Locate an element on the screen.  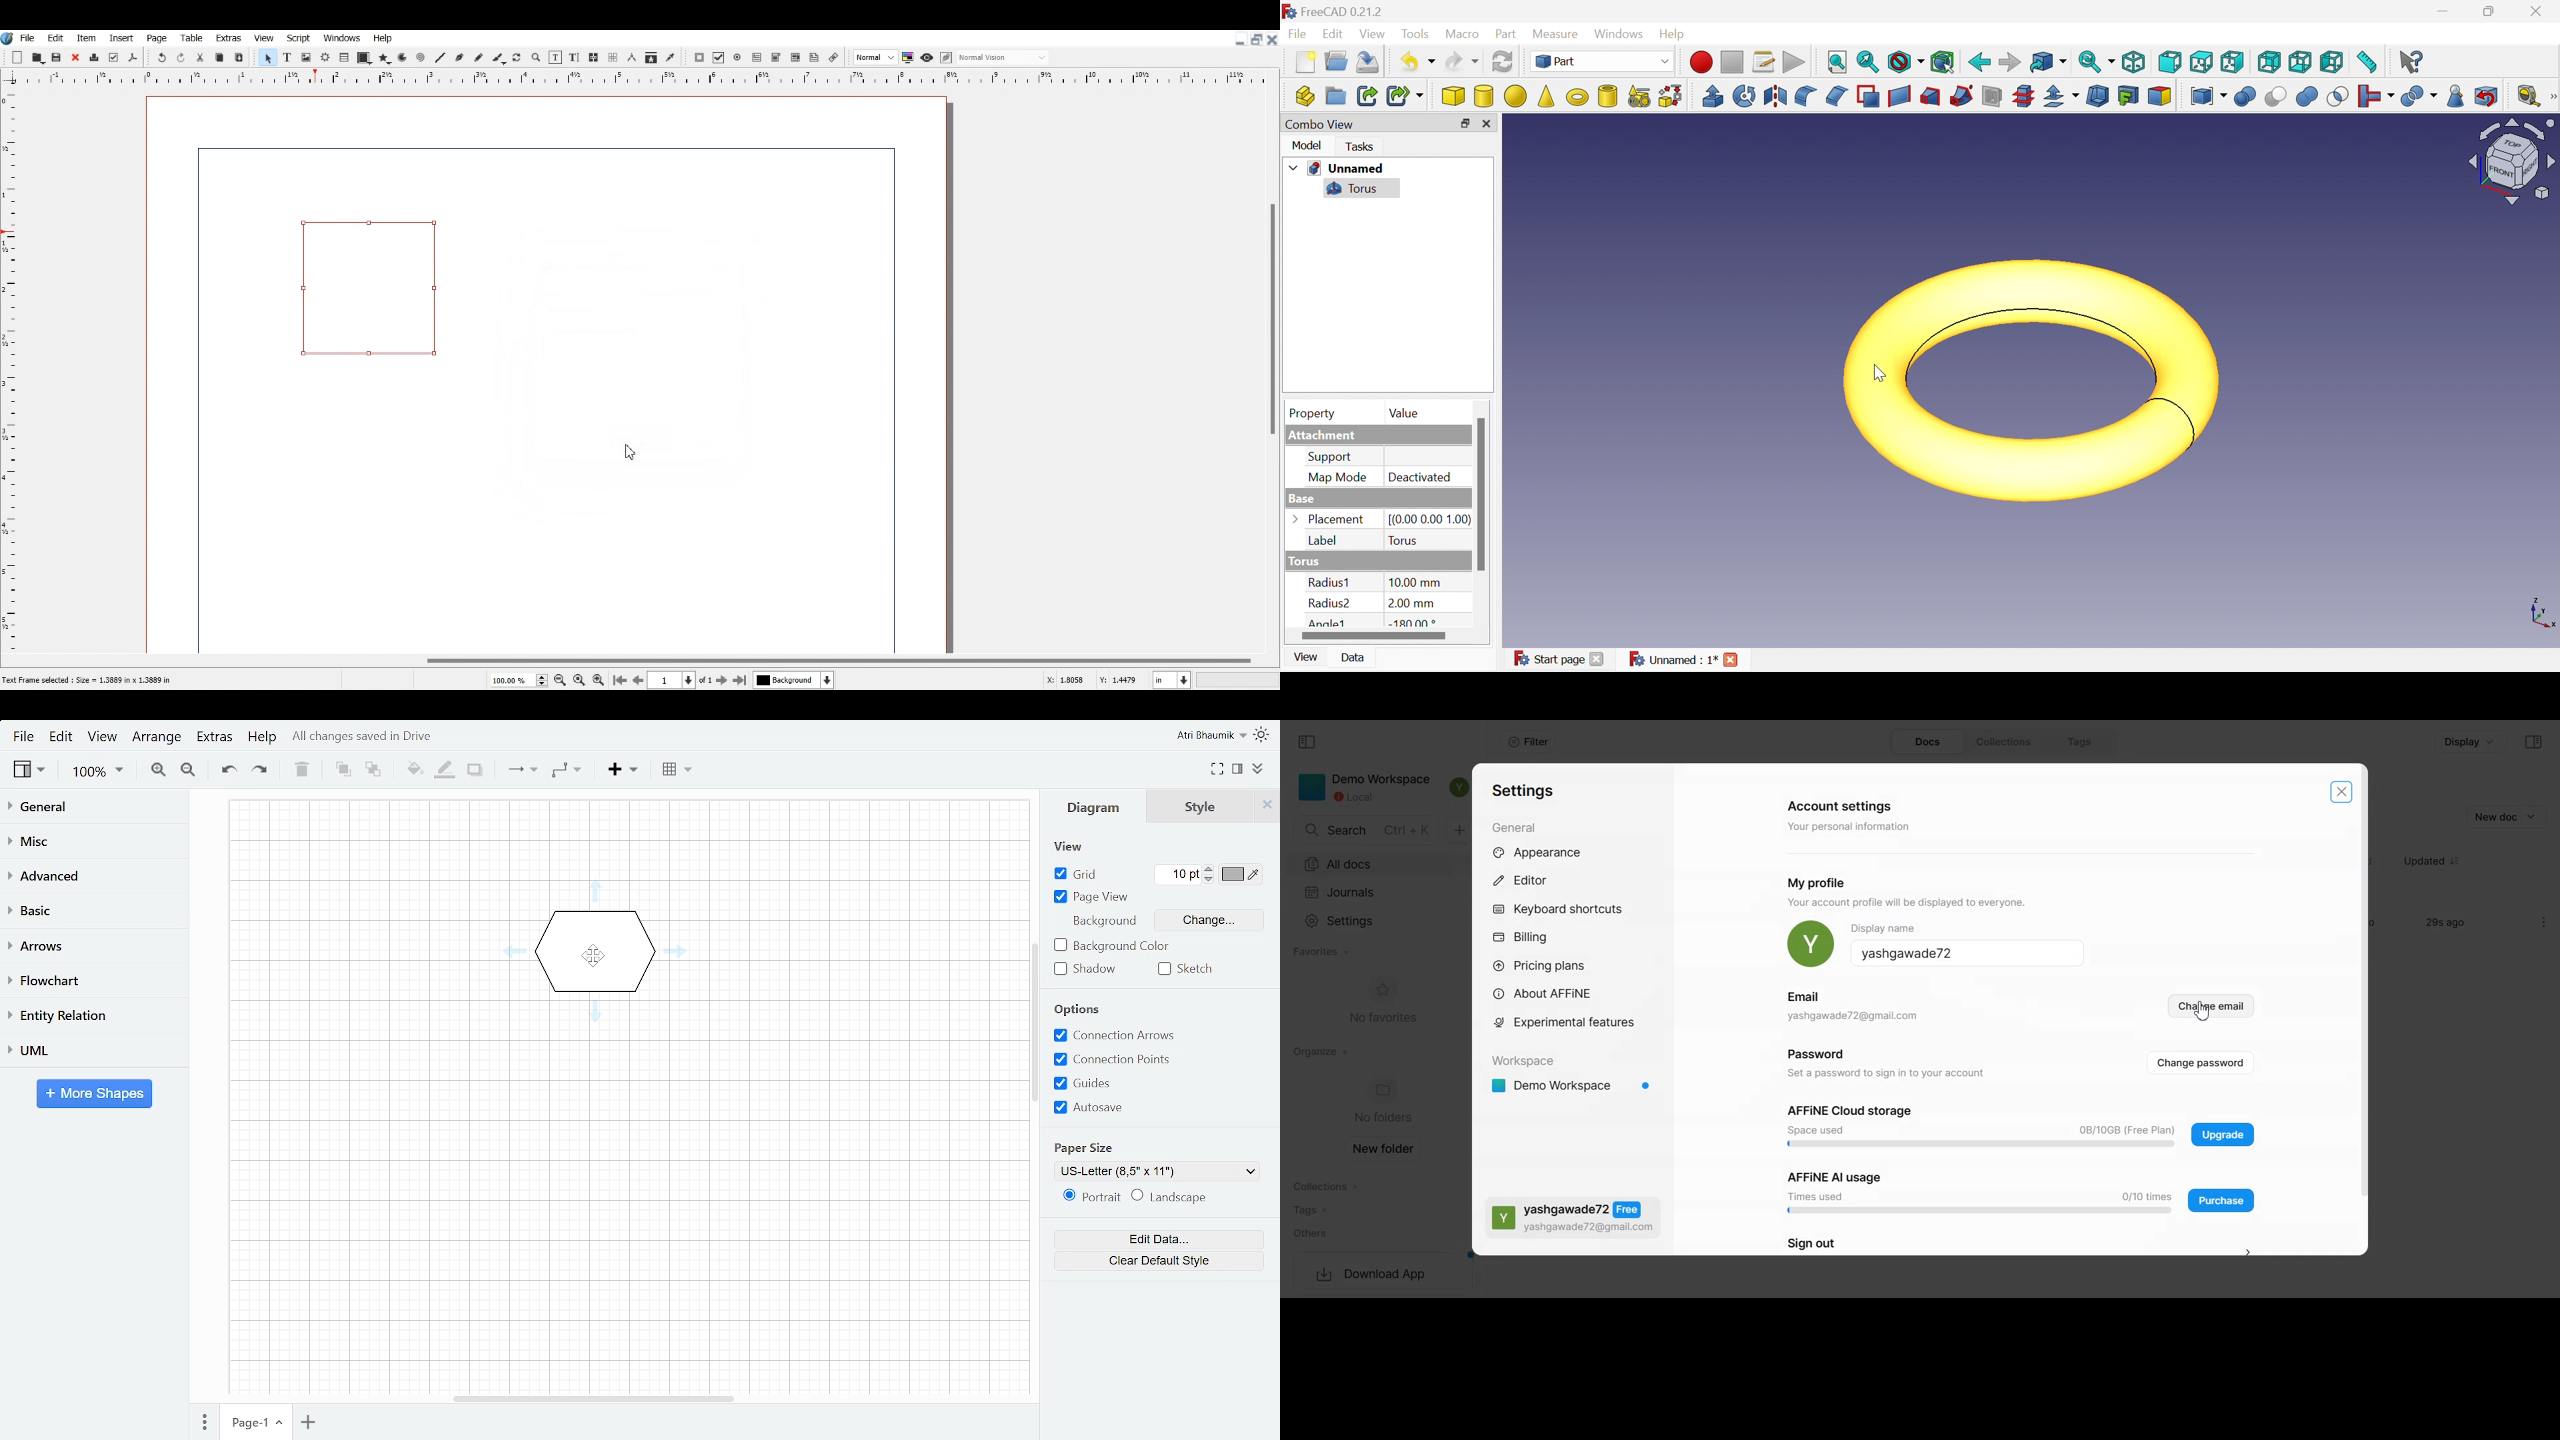
Join objects is located at coordinates (2375, 97).